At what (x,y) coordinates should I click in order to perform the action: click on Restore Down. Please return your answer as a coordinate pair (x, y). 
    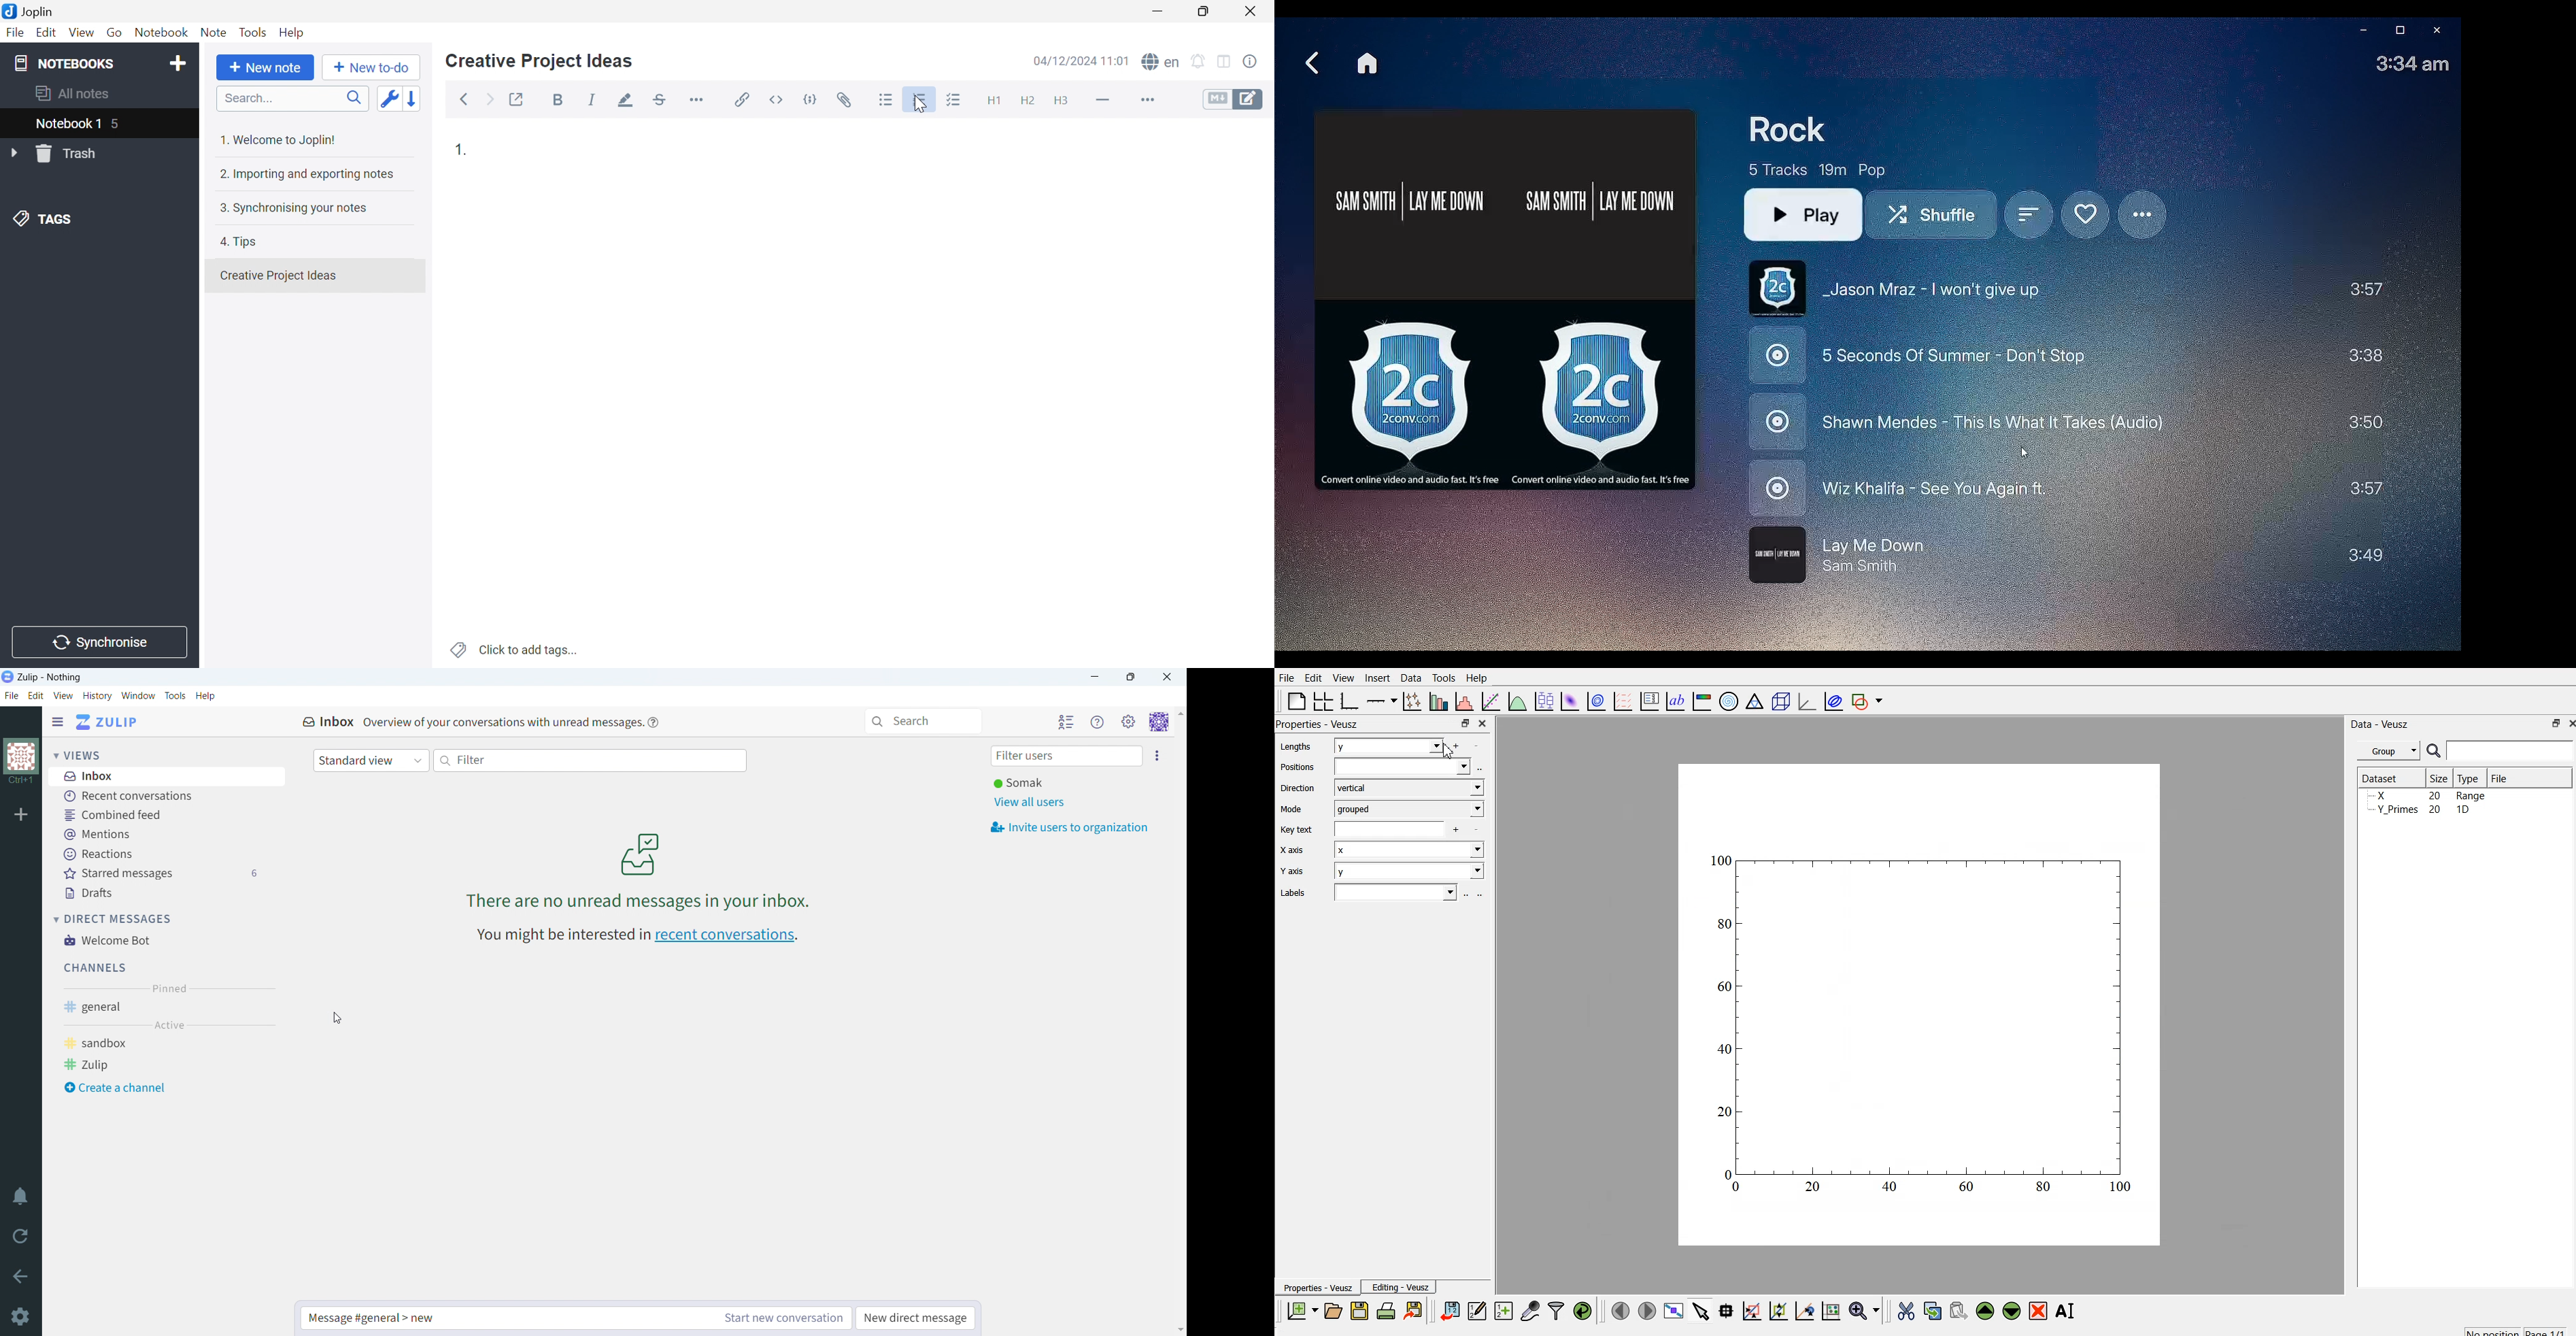
    Looking at the image, I should click on (1209, 13).